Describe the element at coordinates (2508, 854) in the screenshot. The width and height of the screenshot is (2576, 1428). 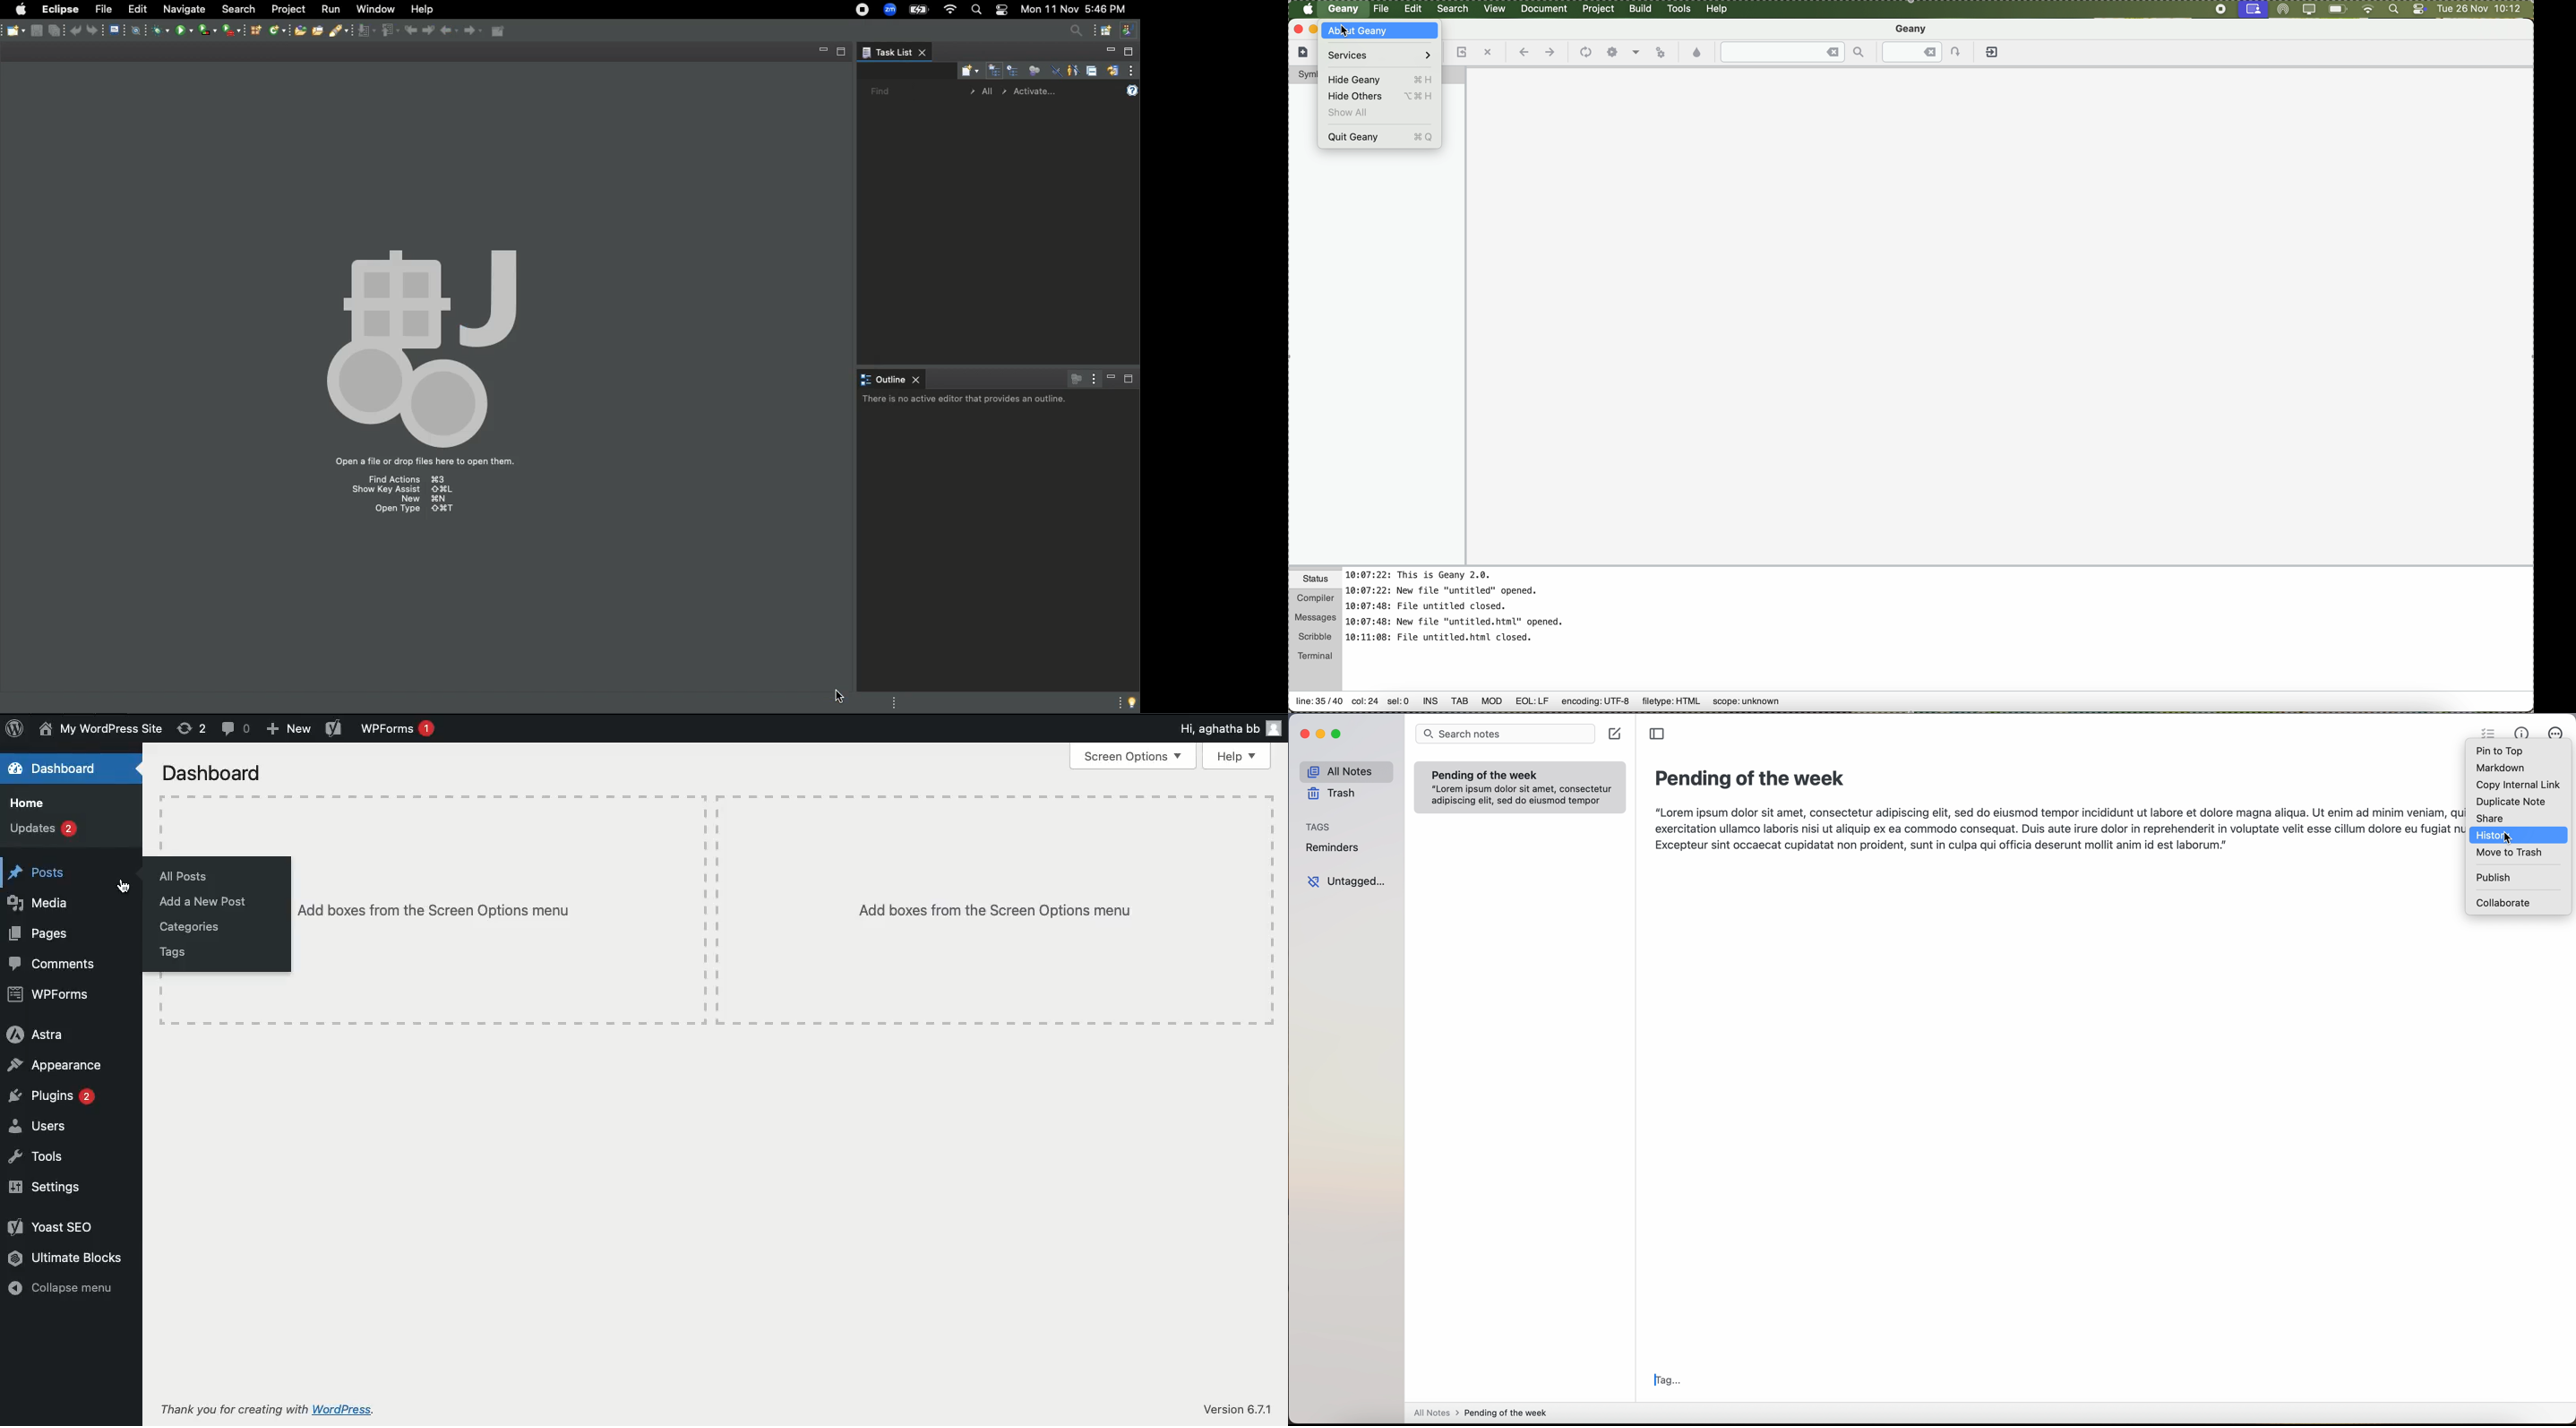
I see `move to trash` at that location.